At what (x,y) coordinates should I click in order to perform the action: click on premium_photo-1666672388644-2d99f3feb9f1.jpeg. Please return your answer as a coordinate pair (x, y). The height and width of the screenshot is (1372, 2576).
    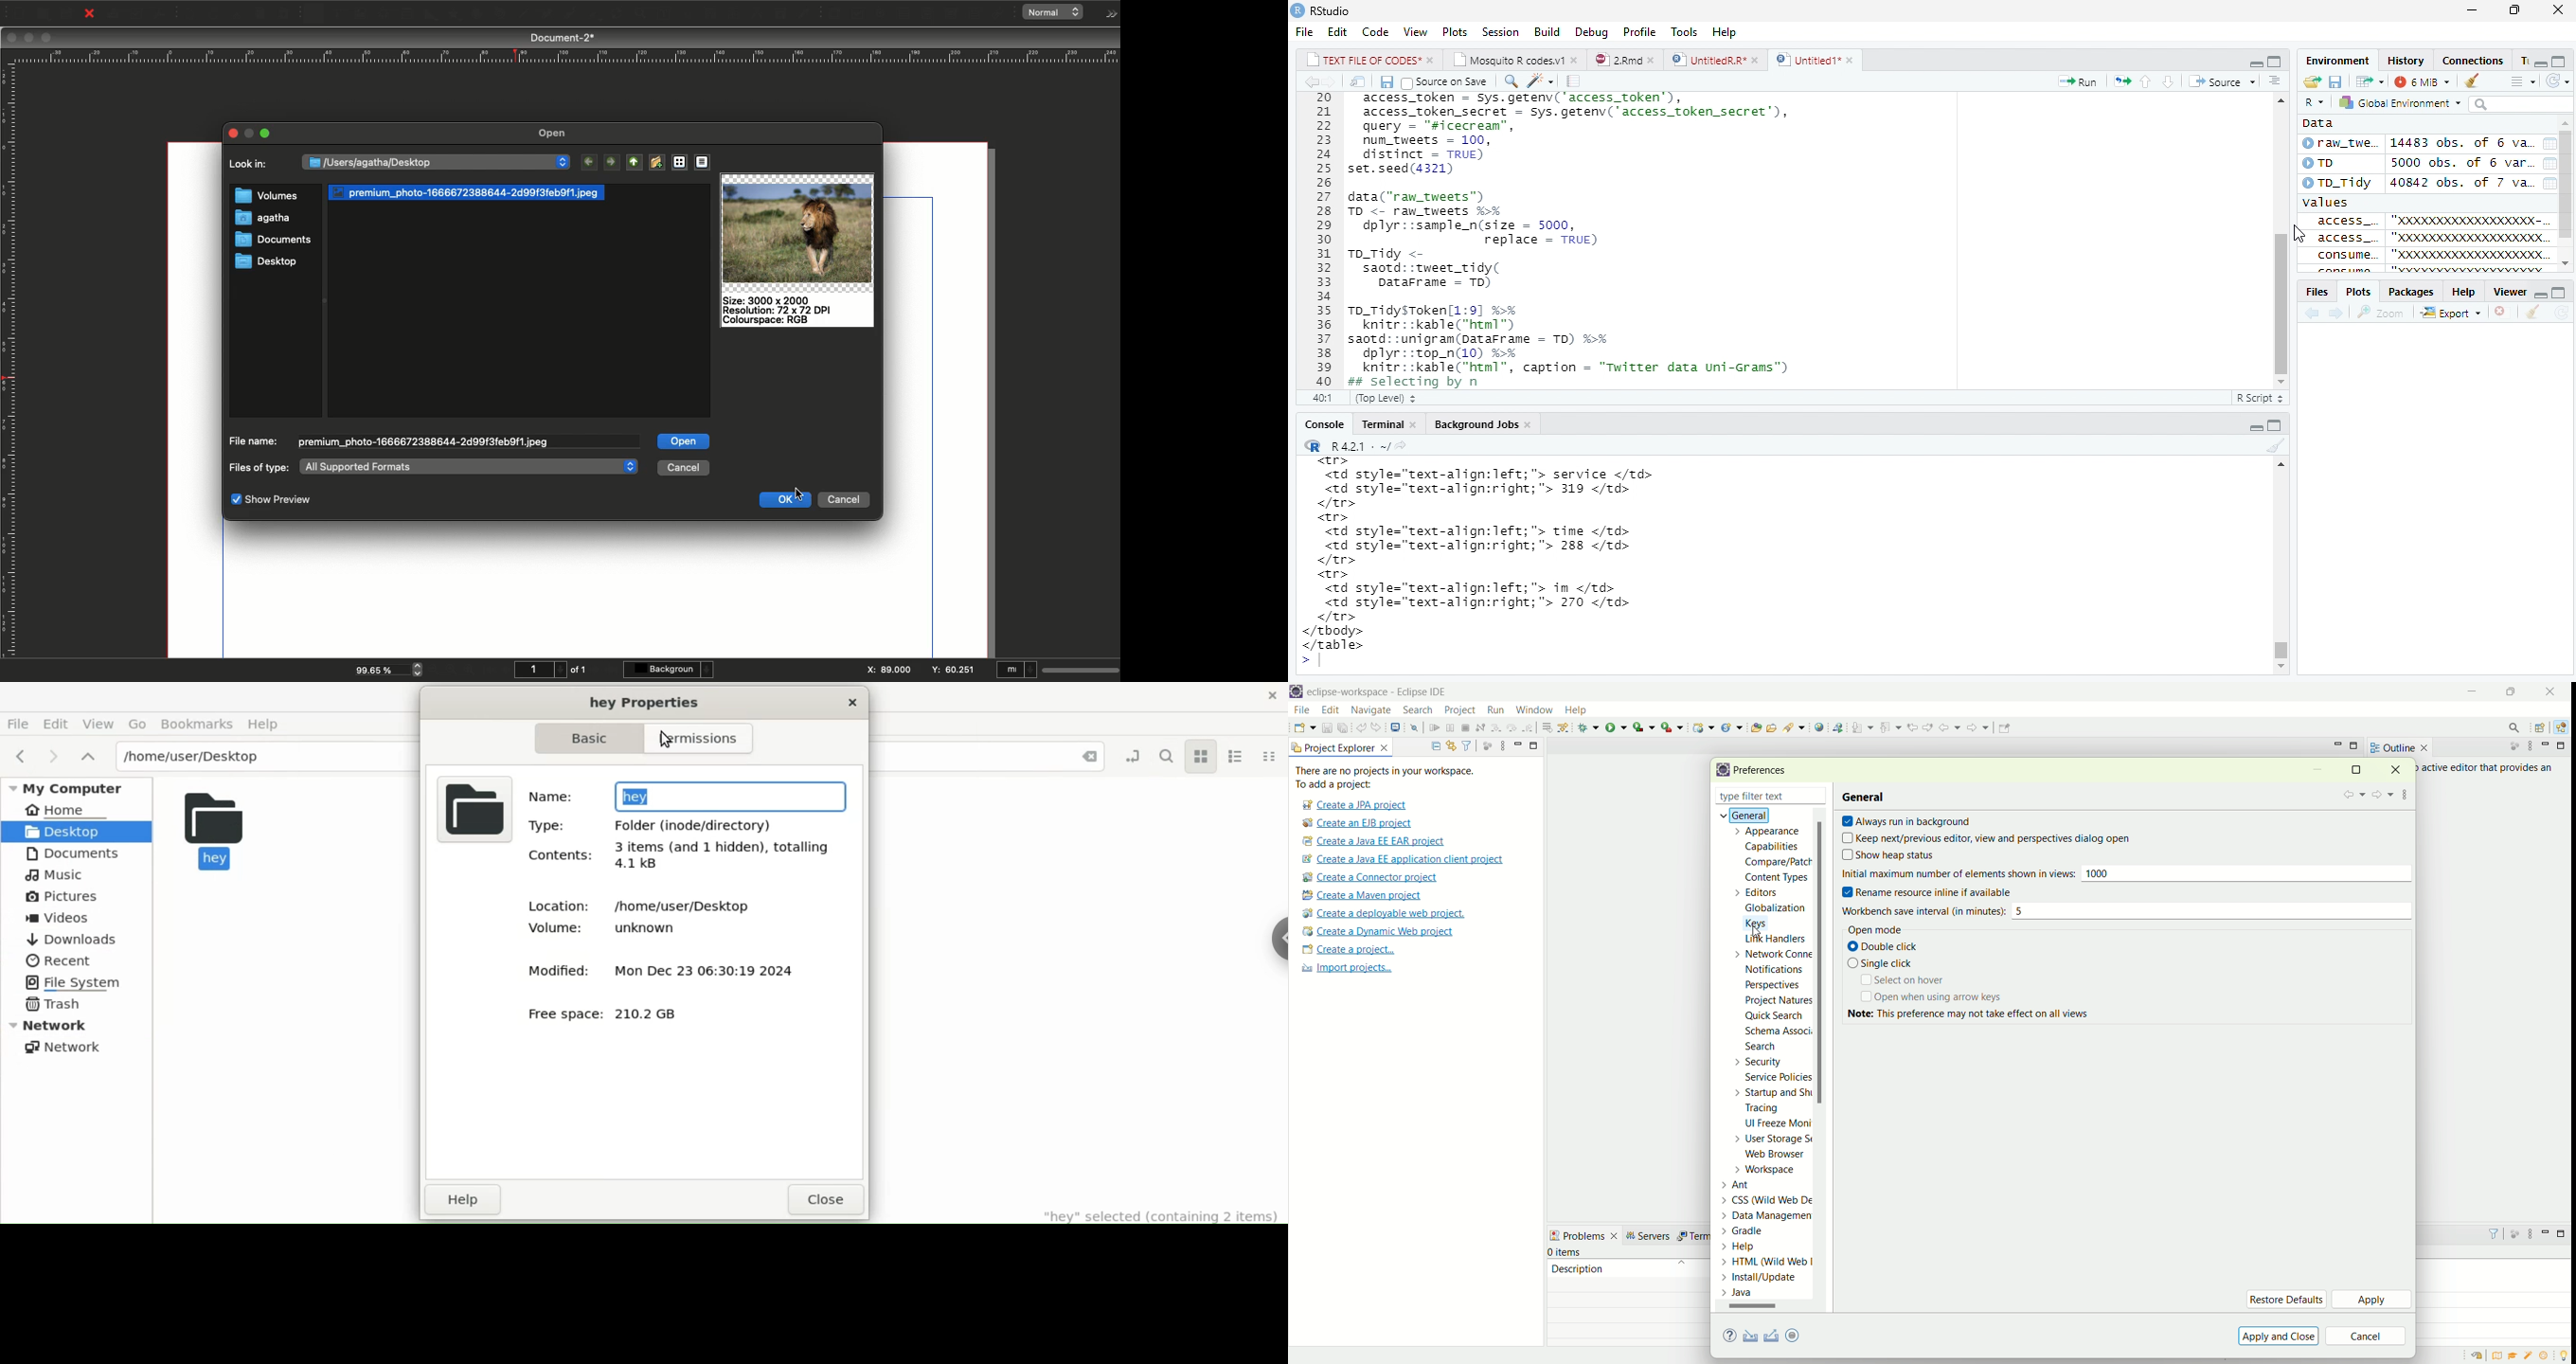
    Looking at the image, I should click on (425, 442).